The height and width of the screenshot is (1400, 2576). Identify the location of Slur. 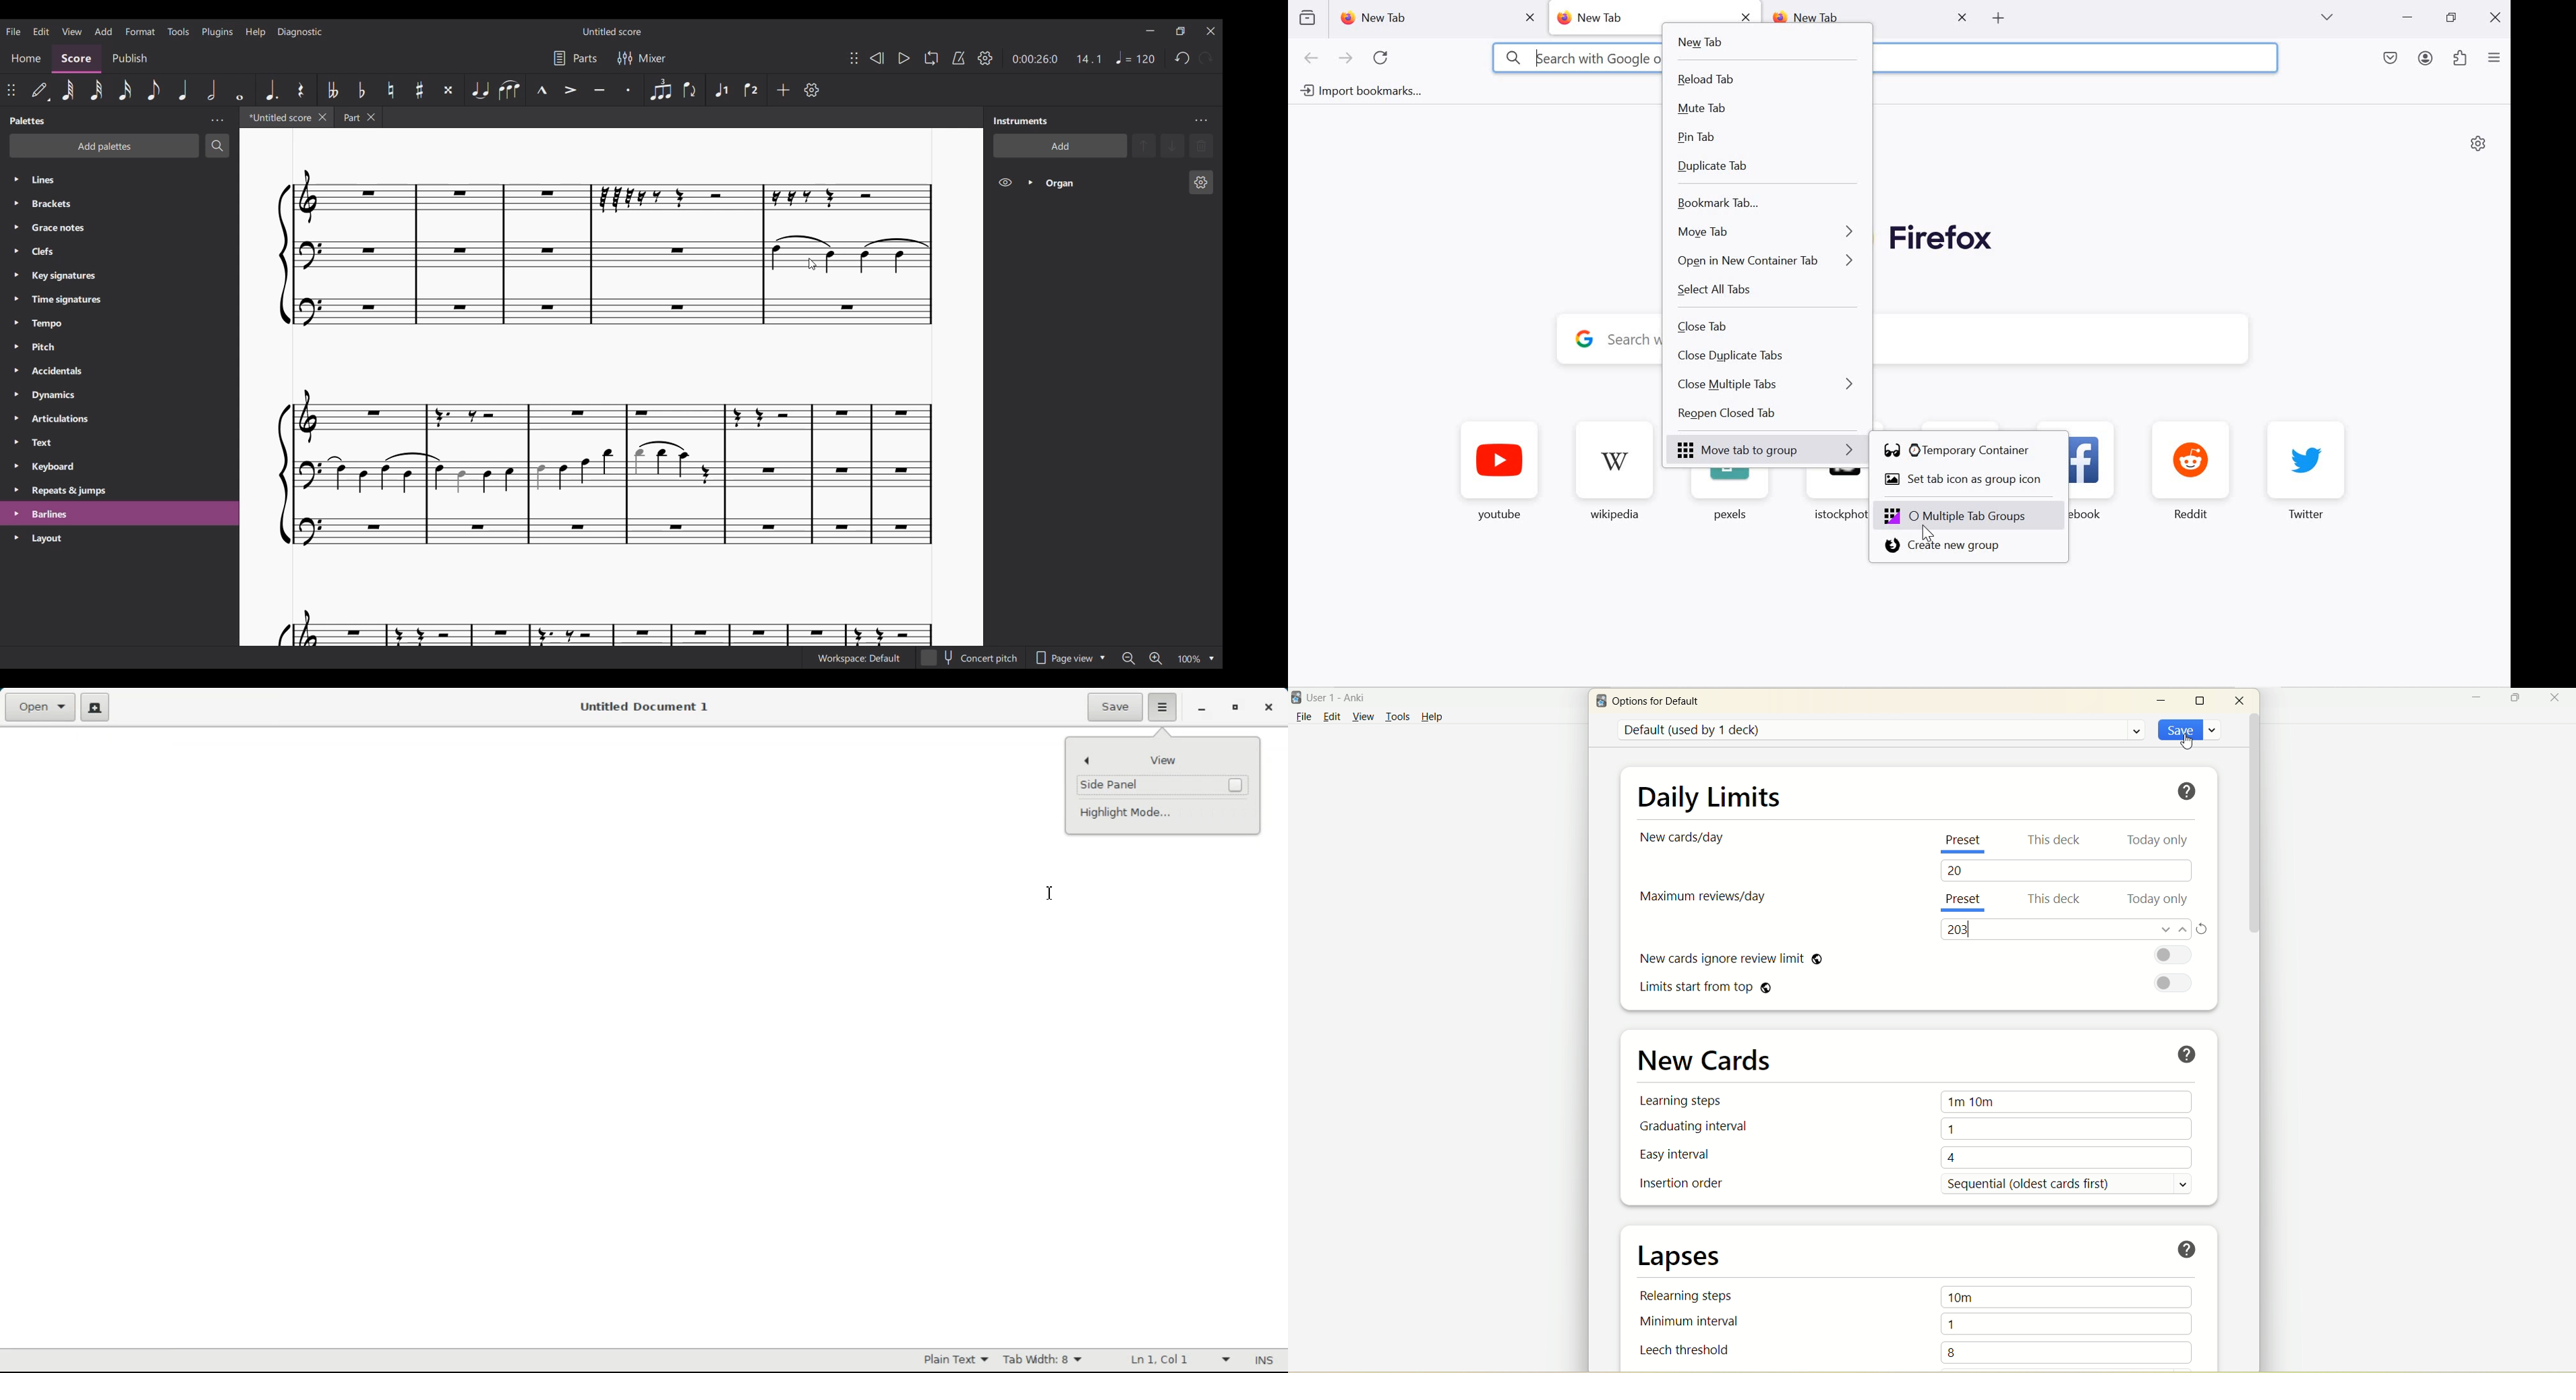
(510, 90).